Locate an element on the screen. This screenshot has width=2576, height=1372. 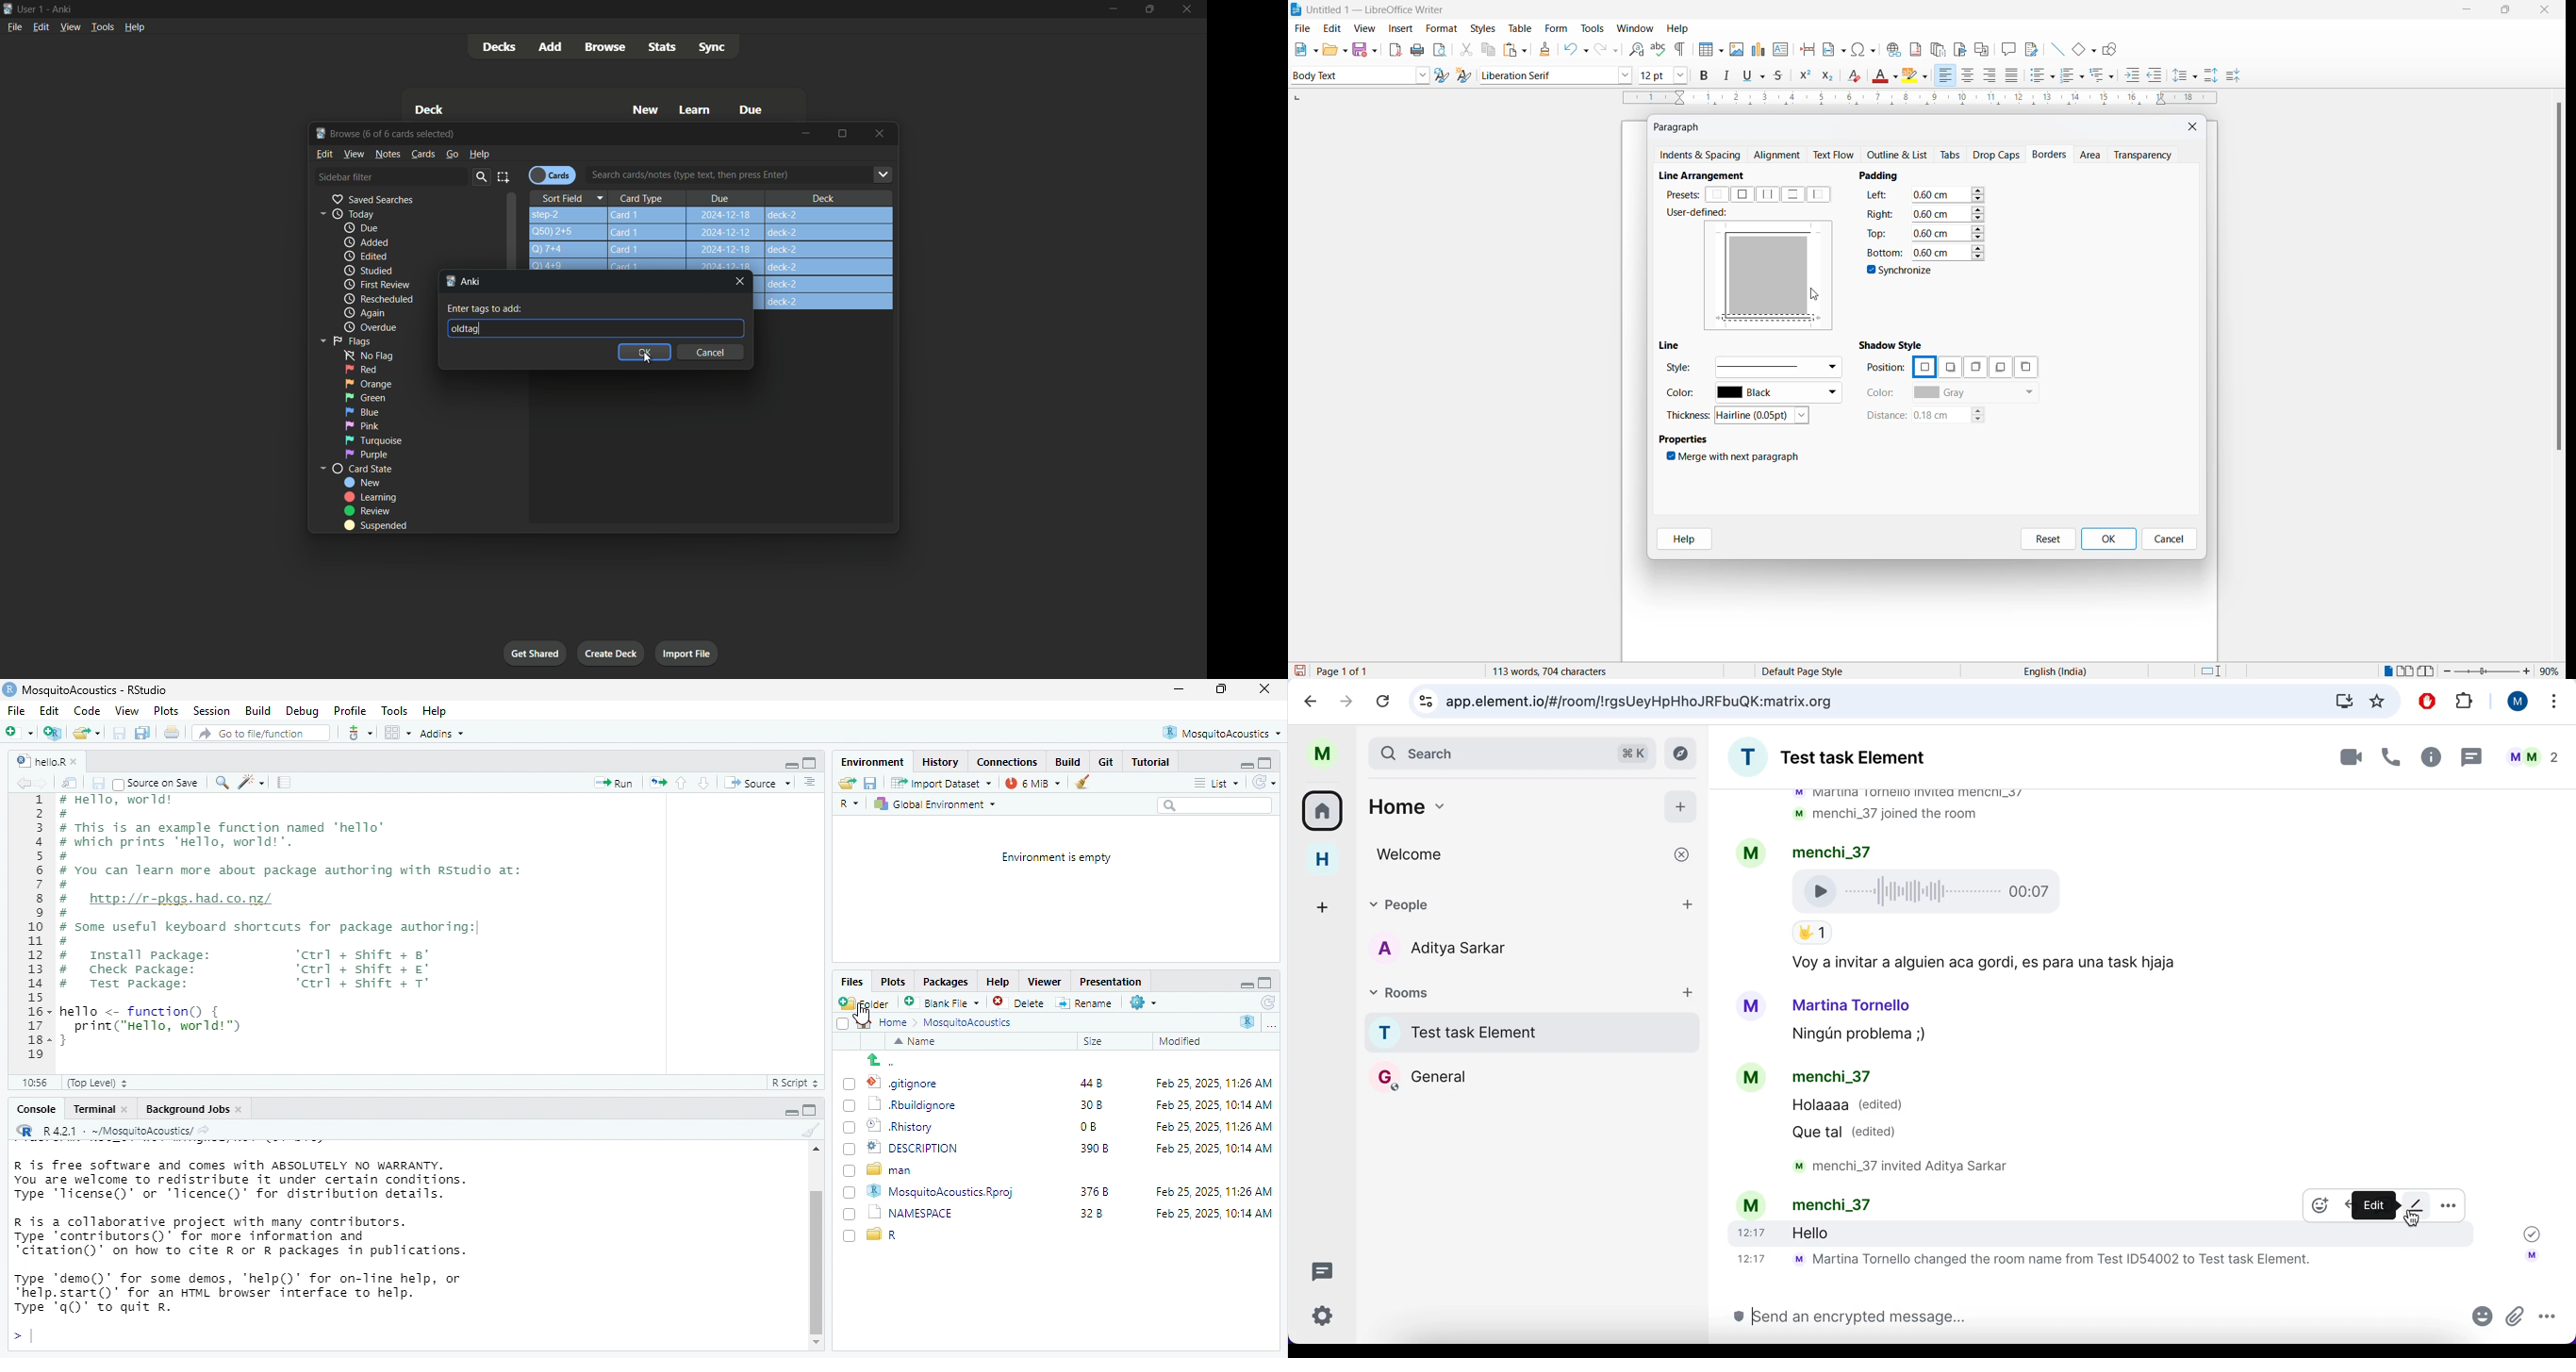
 Go to file/function is located at coordinates (260, 734).